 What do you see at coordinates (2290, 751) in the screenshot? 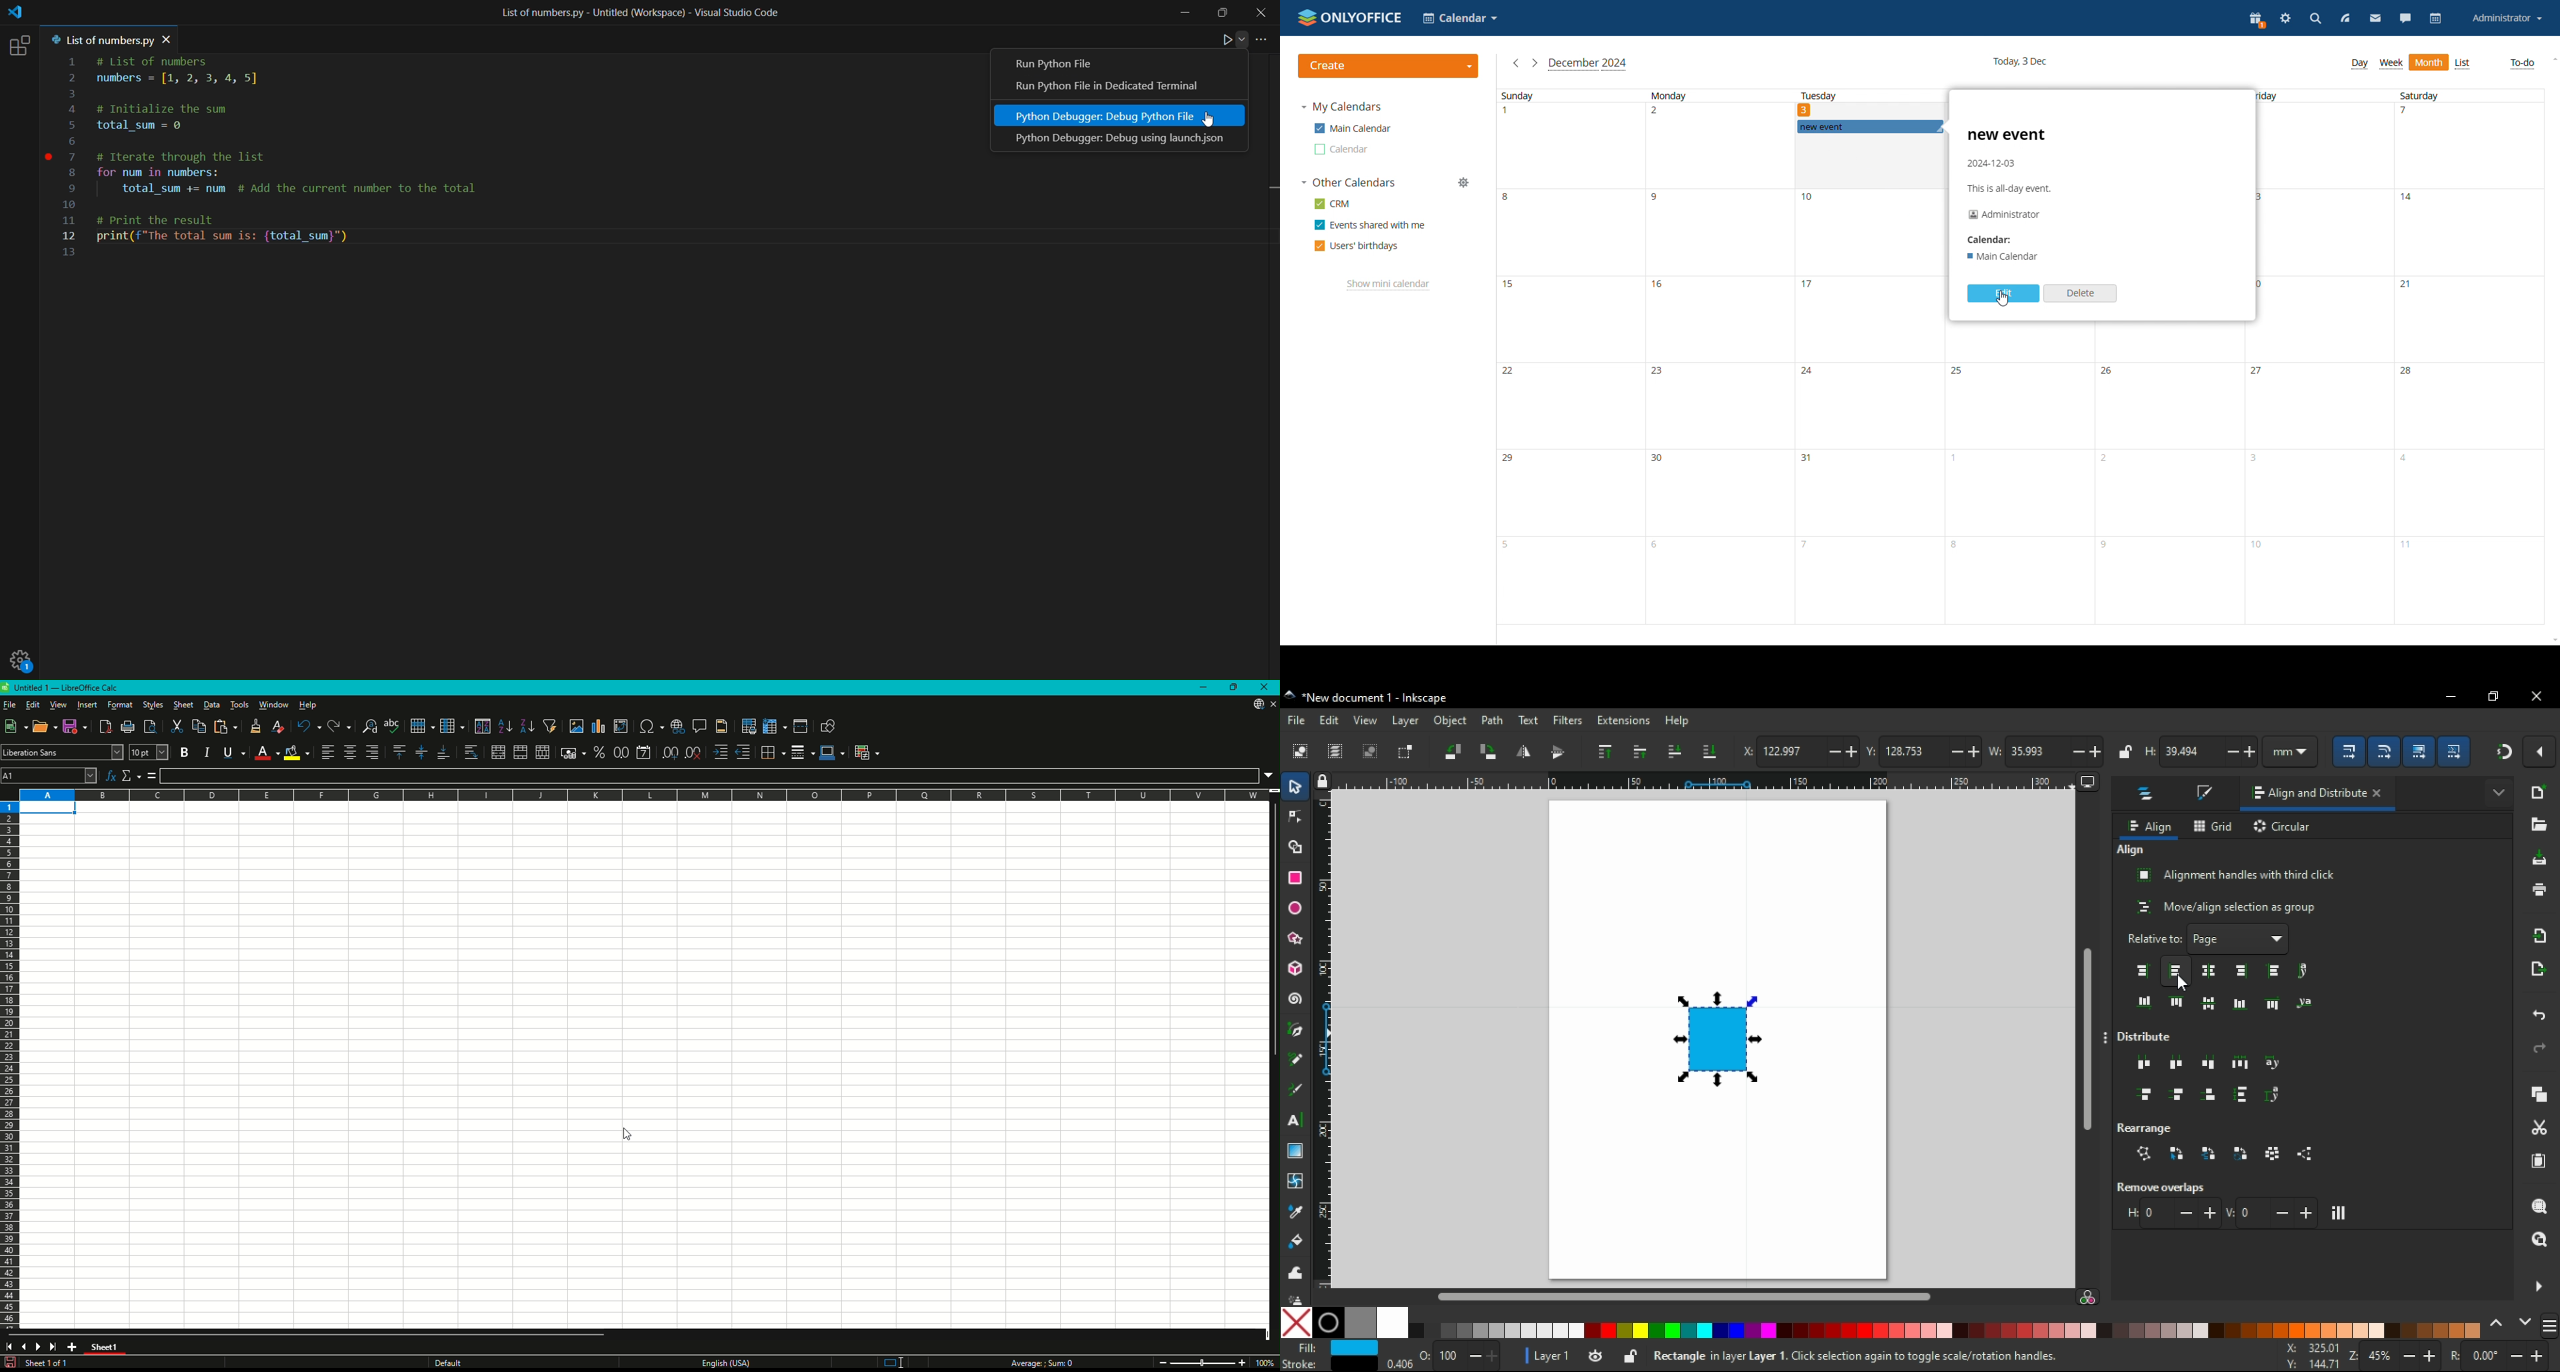
I see `units` at bounding box center [2290, 751].